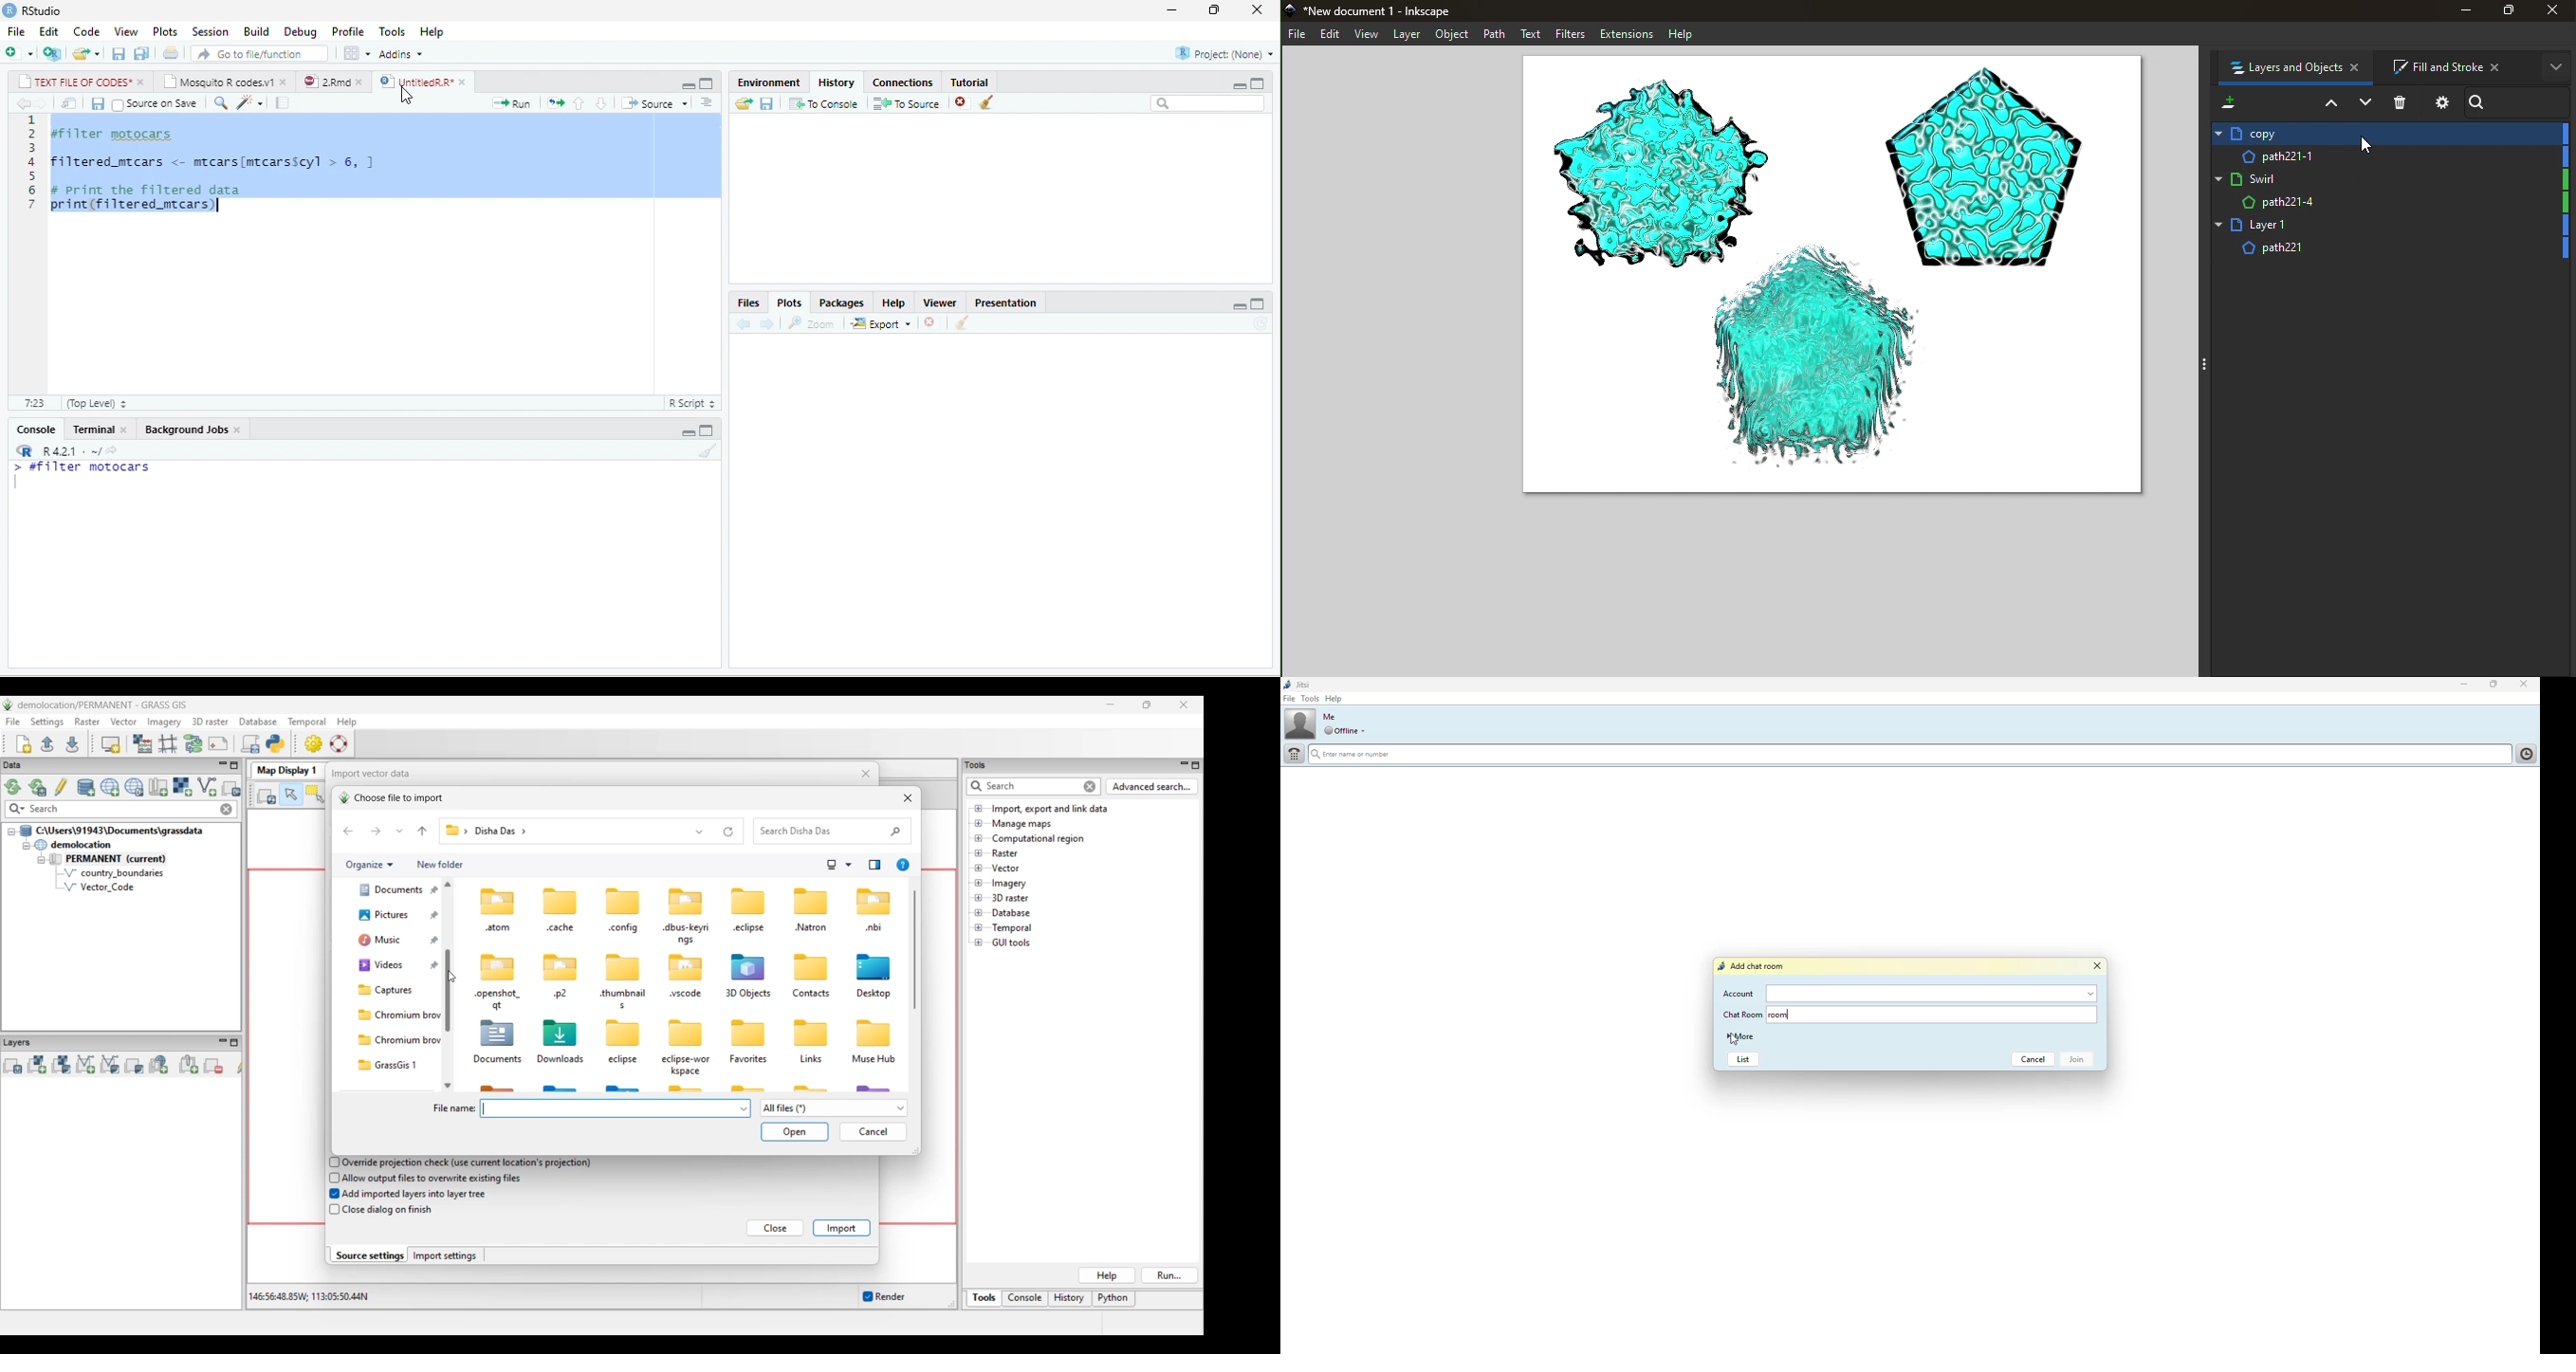 The image size is (2576, 1372). What do you see at coordinates (1259, 304) in the screenshot?
I see `maximize` at bounding box center [1259, 304].